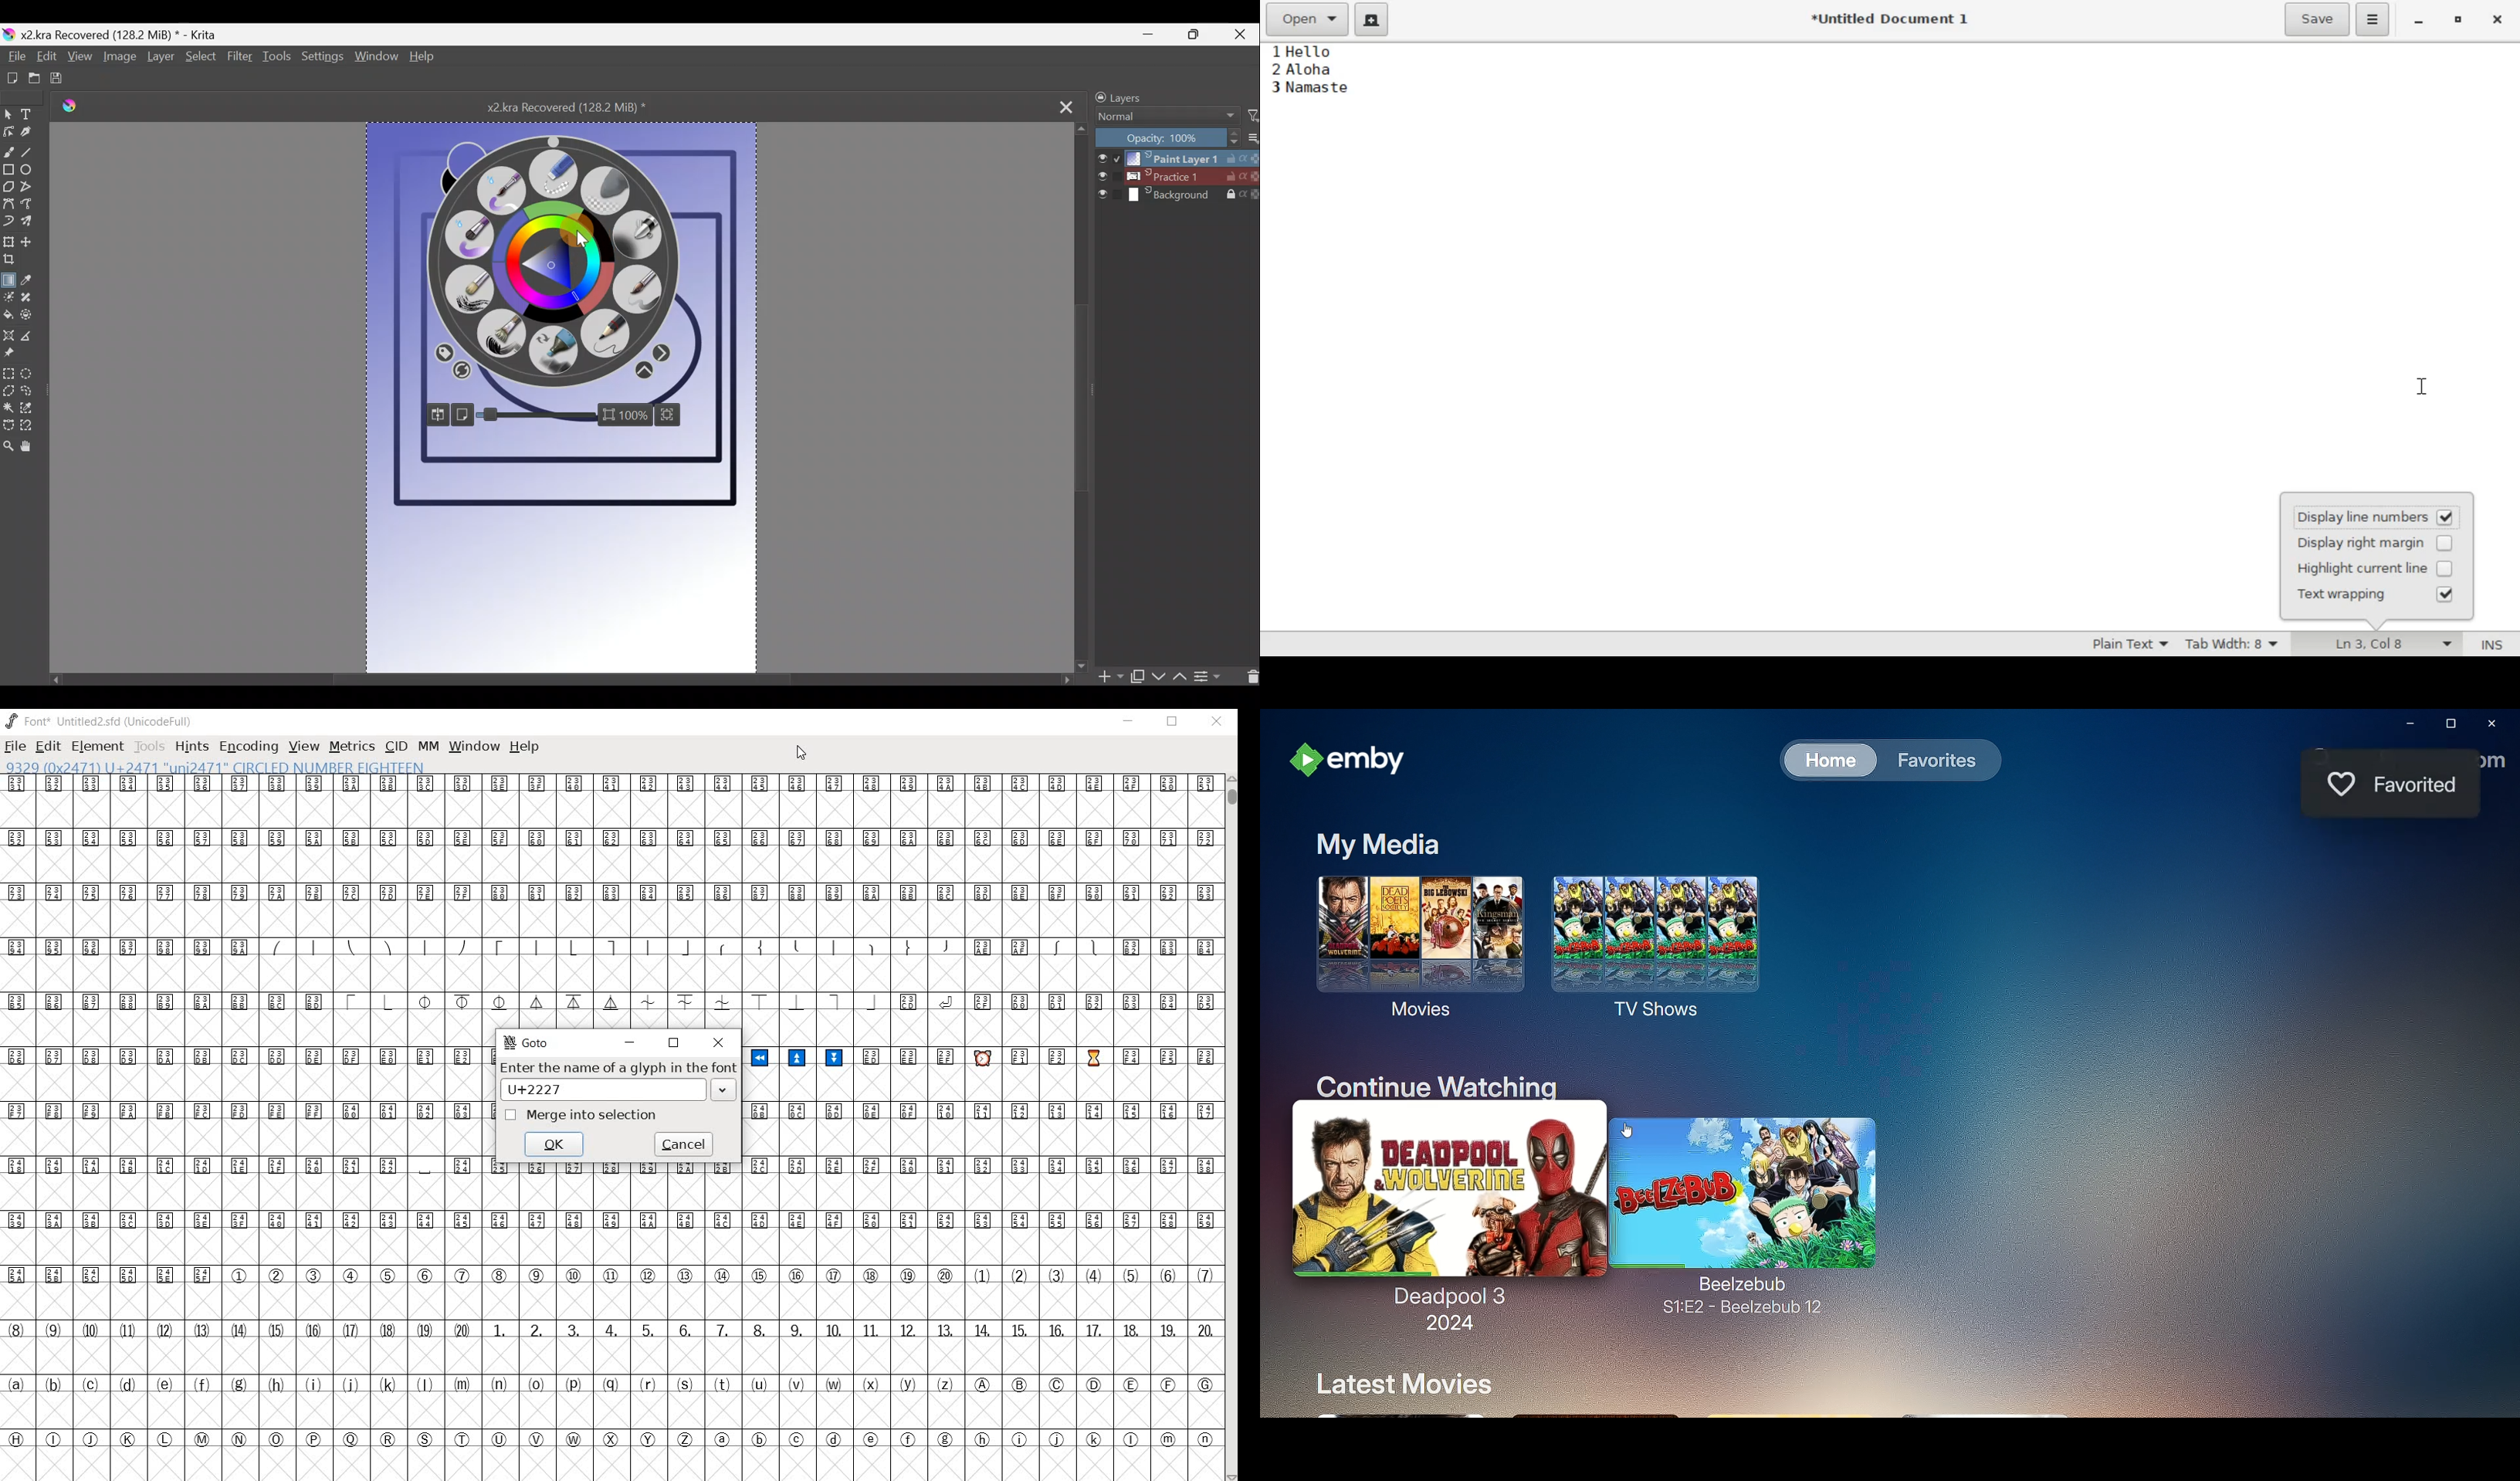 The height and width of the screenshot is (1484, 2520). Describe the element at coordinates (2499, 19) in the screenshot. I see `close` at that location.